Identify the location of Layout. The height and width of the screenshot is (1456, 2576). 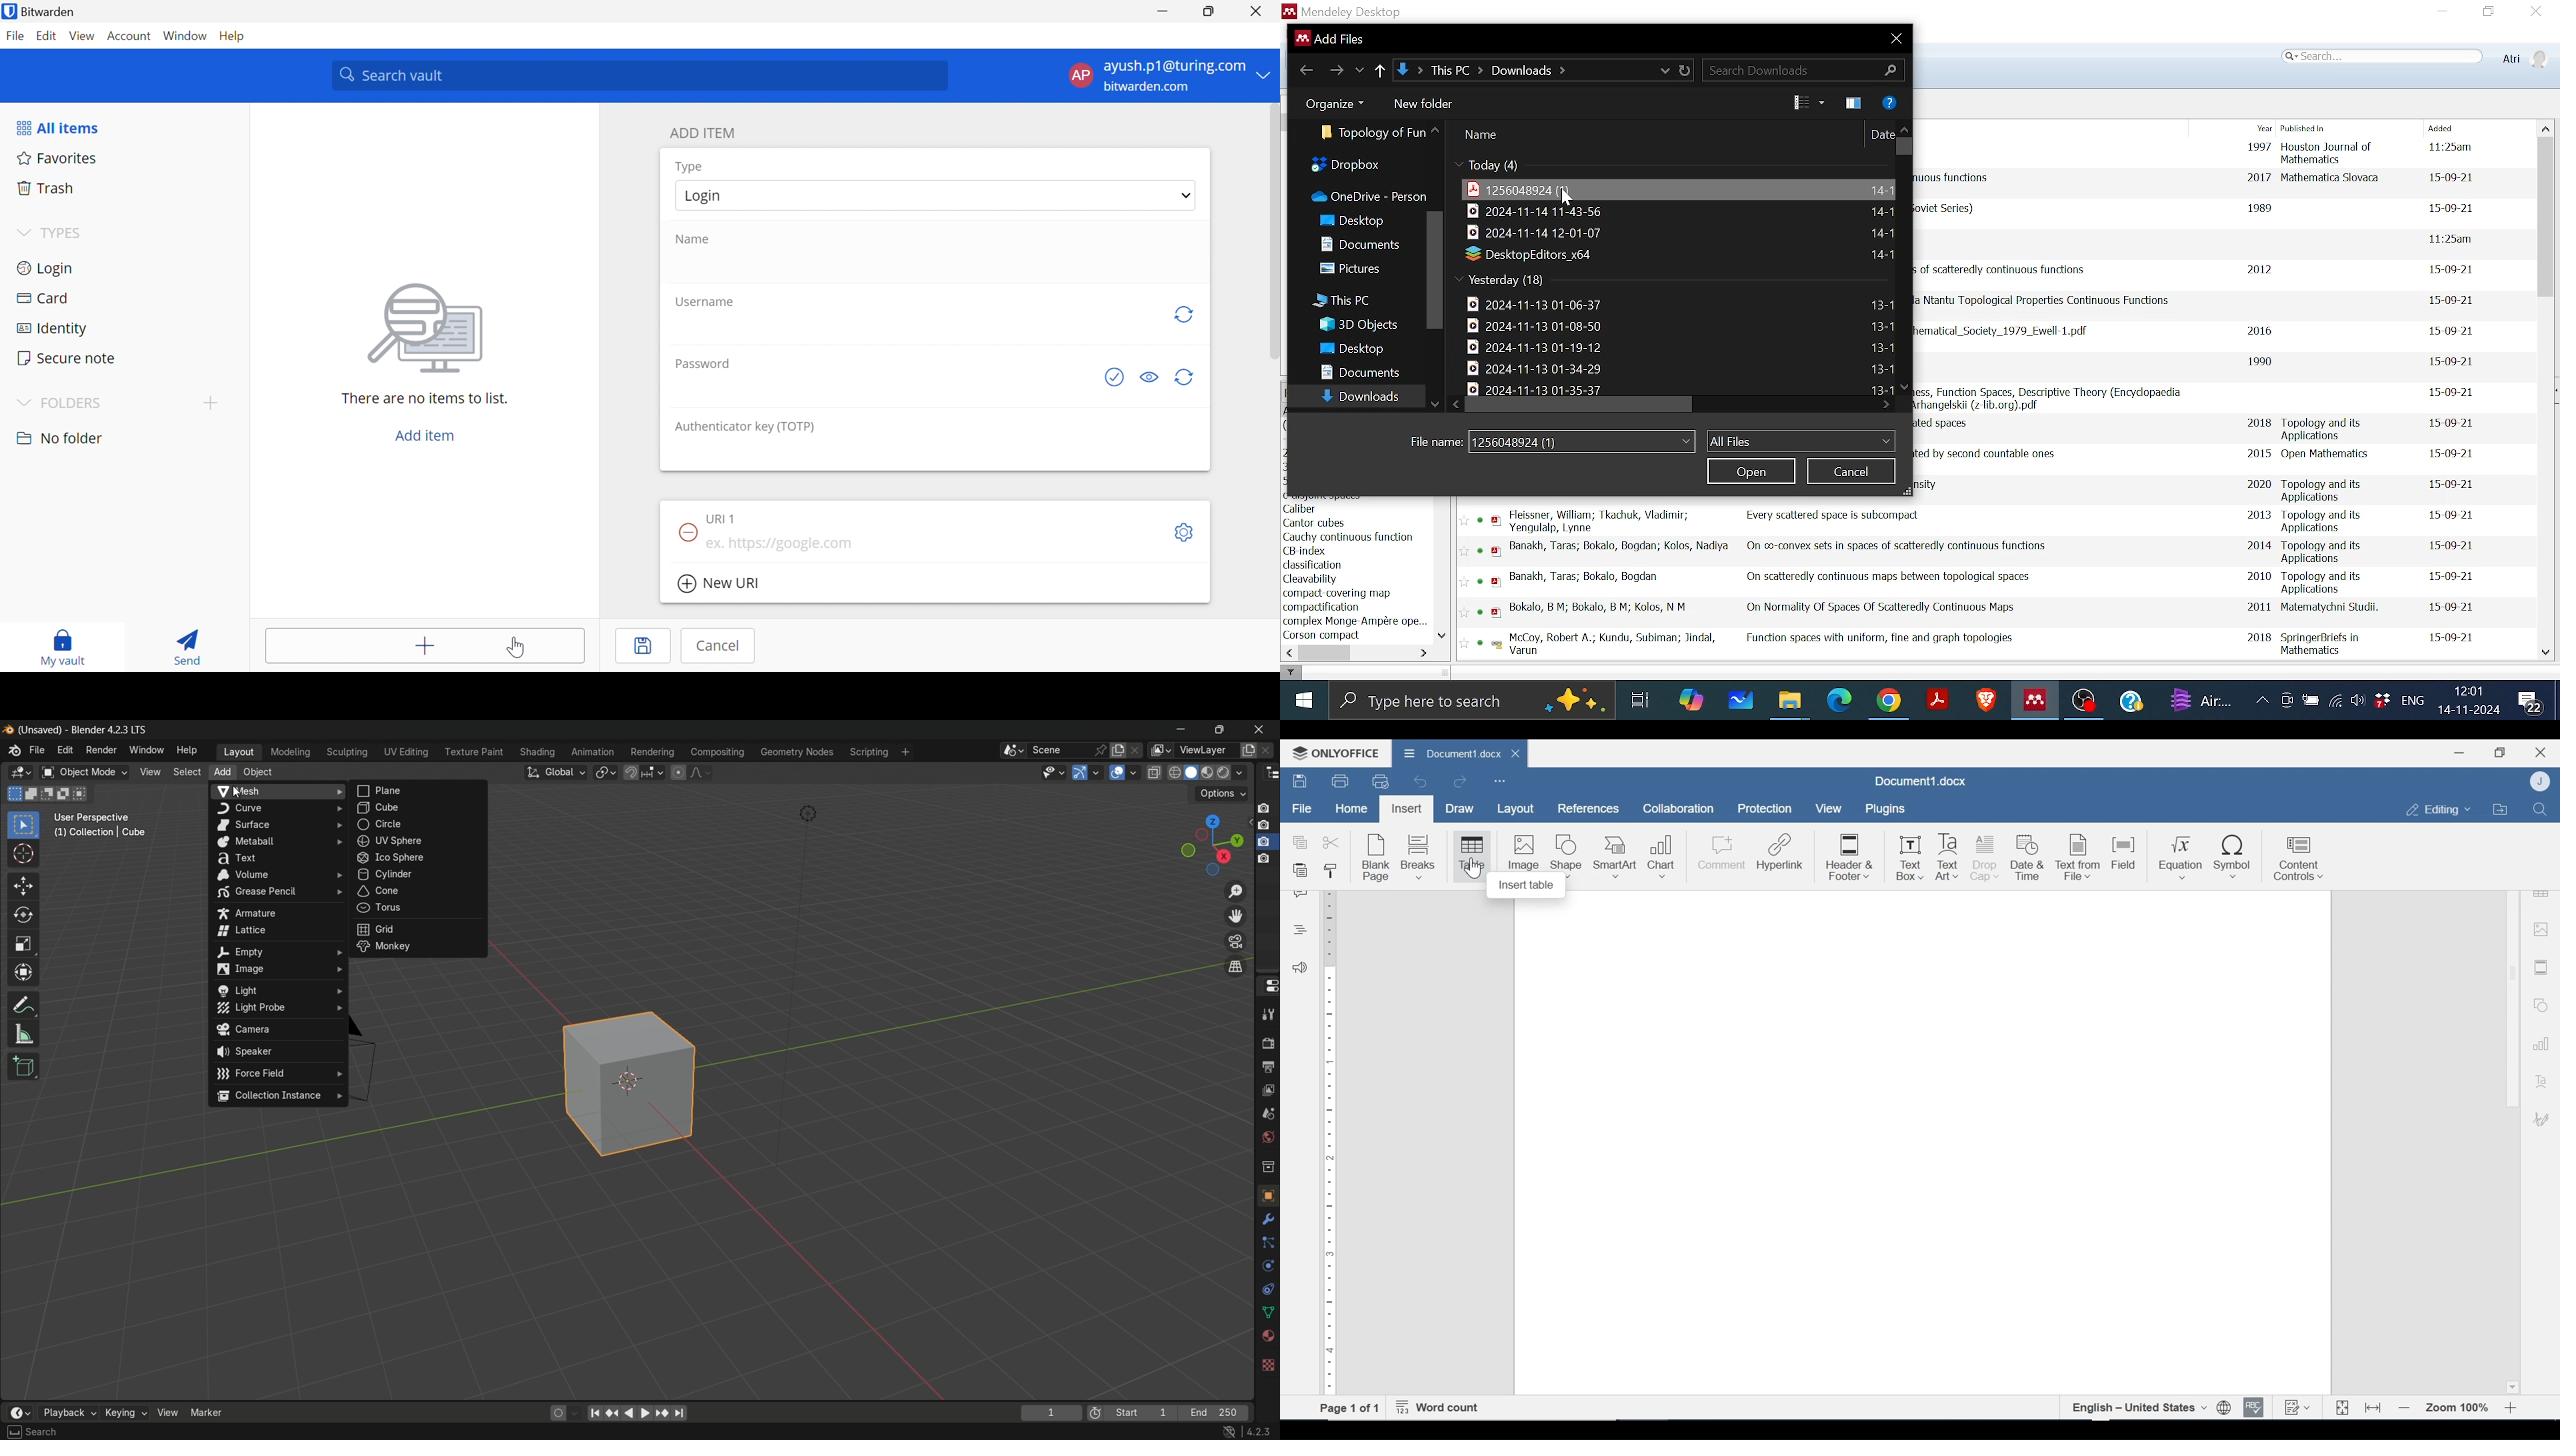
(1515, 809).